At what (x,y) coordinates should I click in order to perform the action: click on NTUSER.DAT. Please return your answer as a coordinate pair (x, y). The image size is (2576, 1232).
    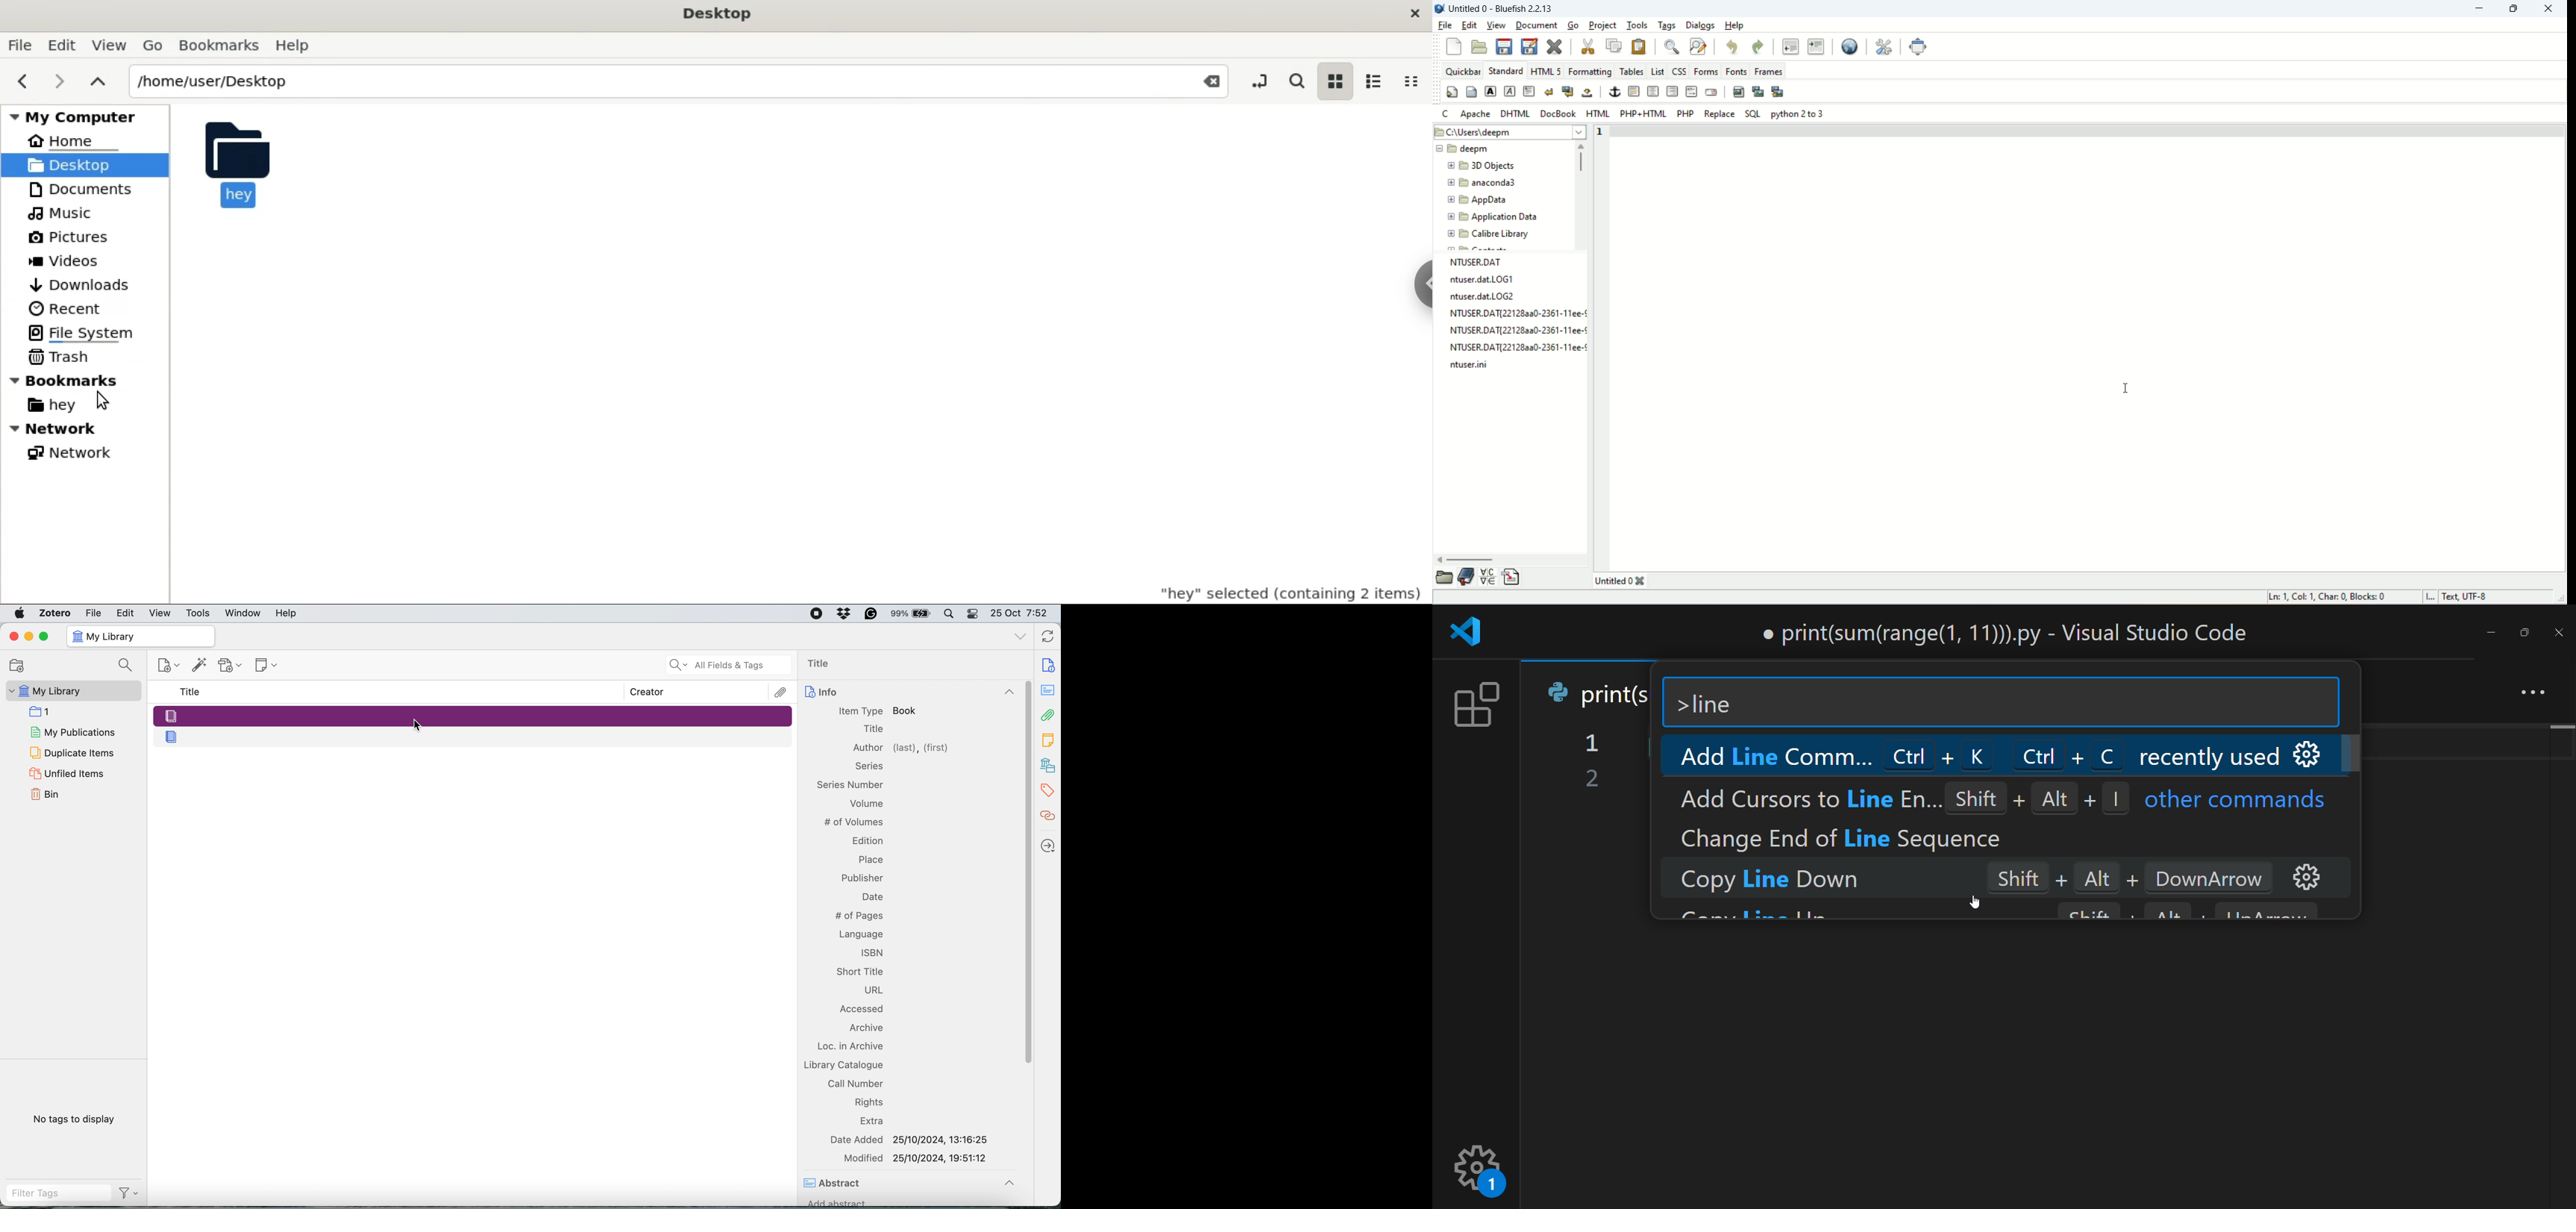
    Looking at the image, I should click on (1475, 261).